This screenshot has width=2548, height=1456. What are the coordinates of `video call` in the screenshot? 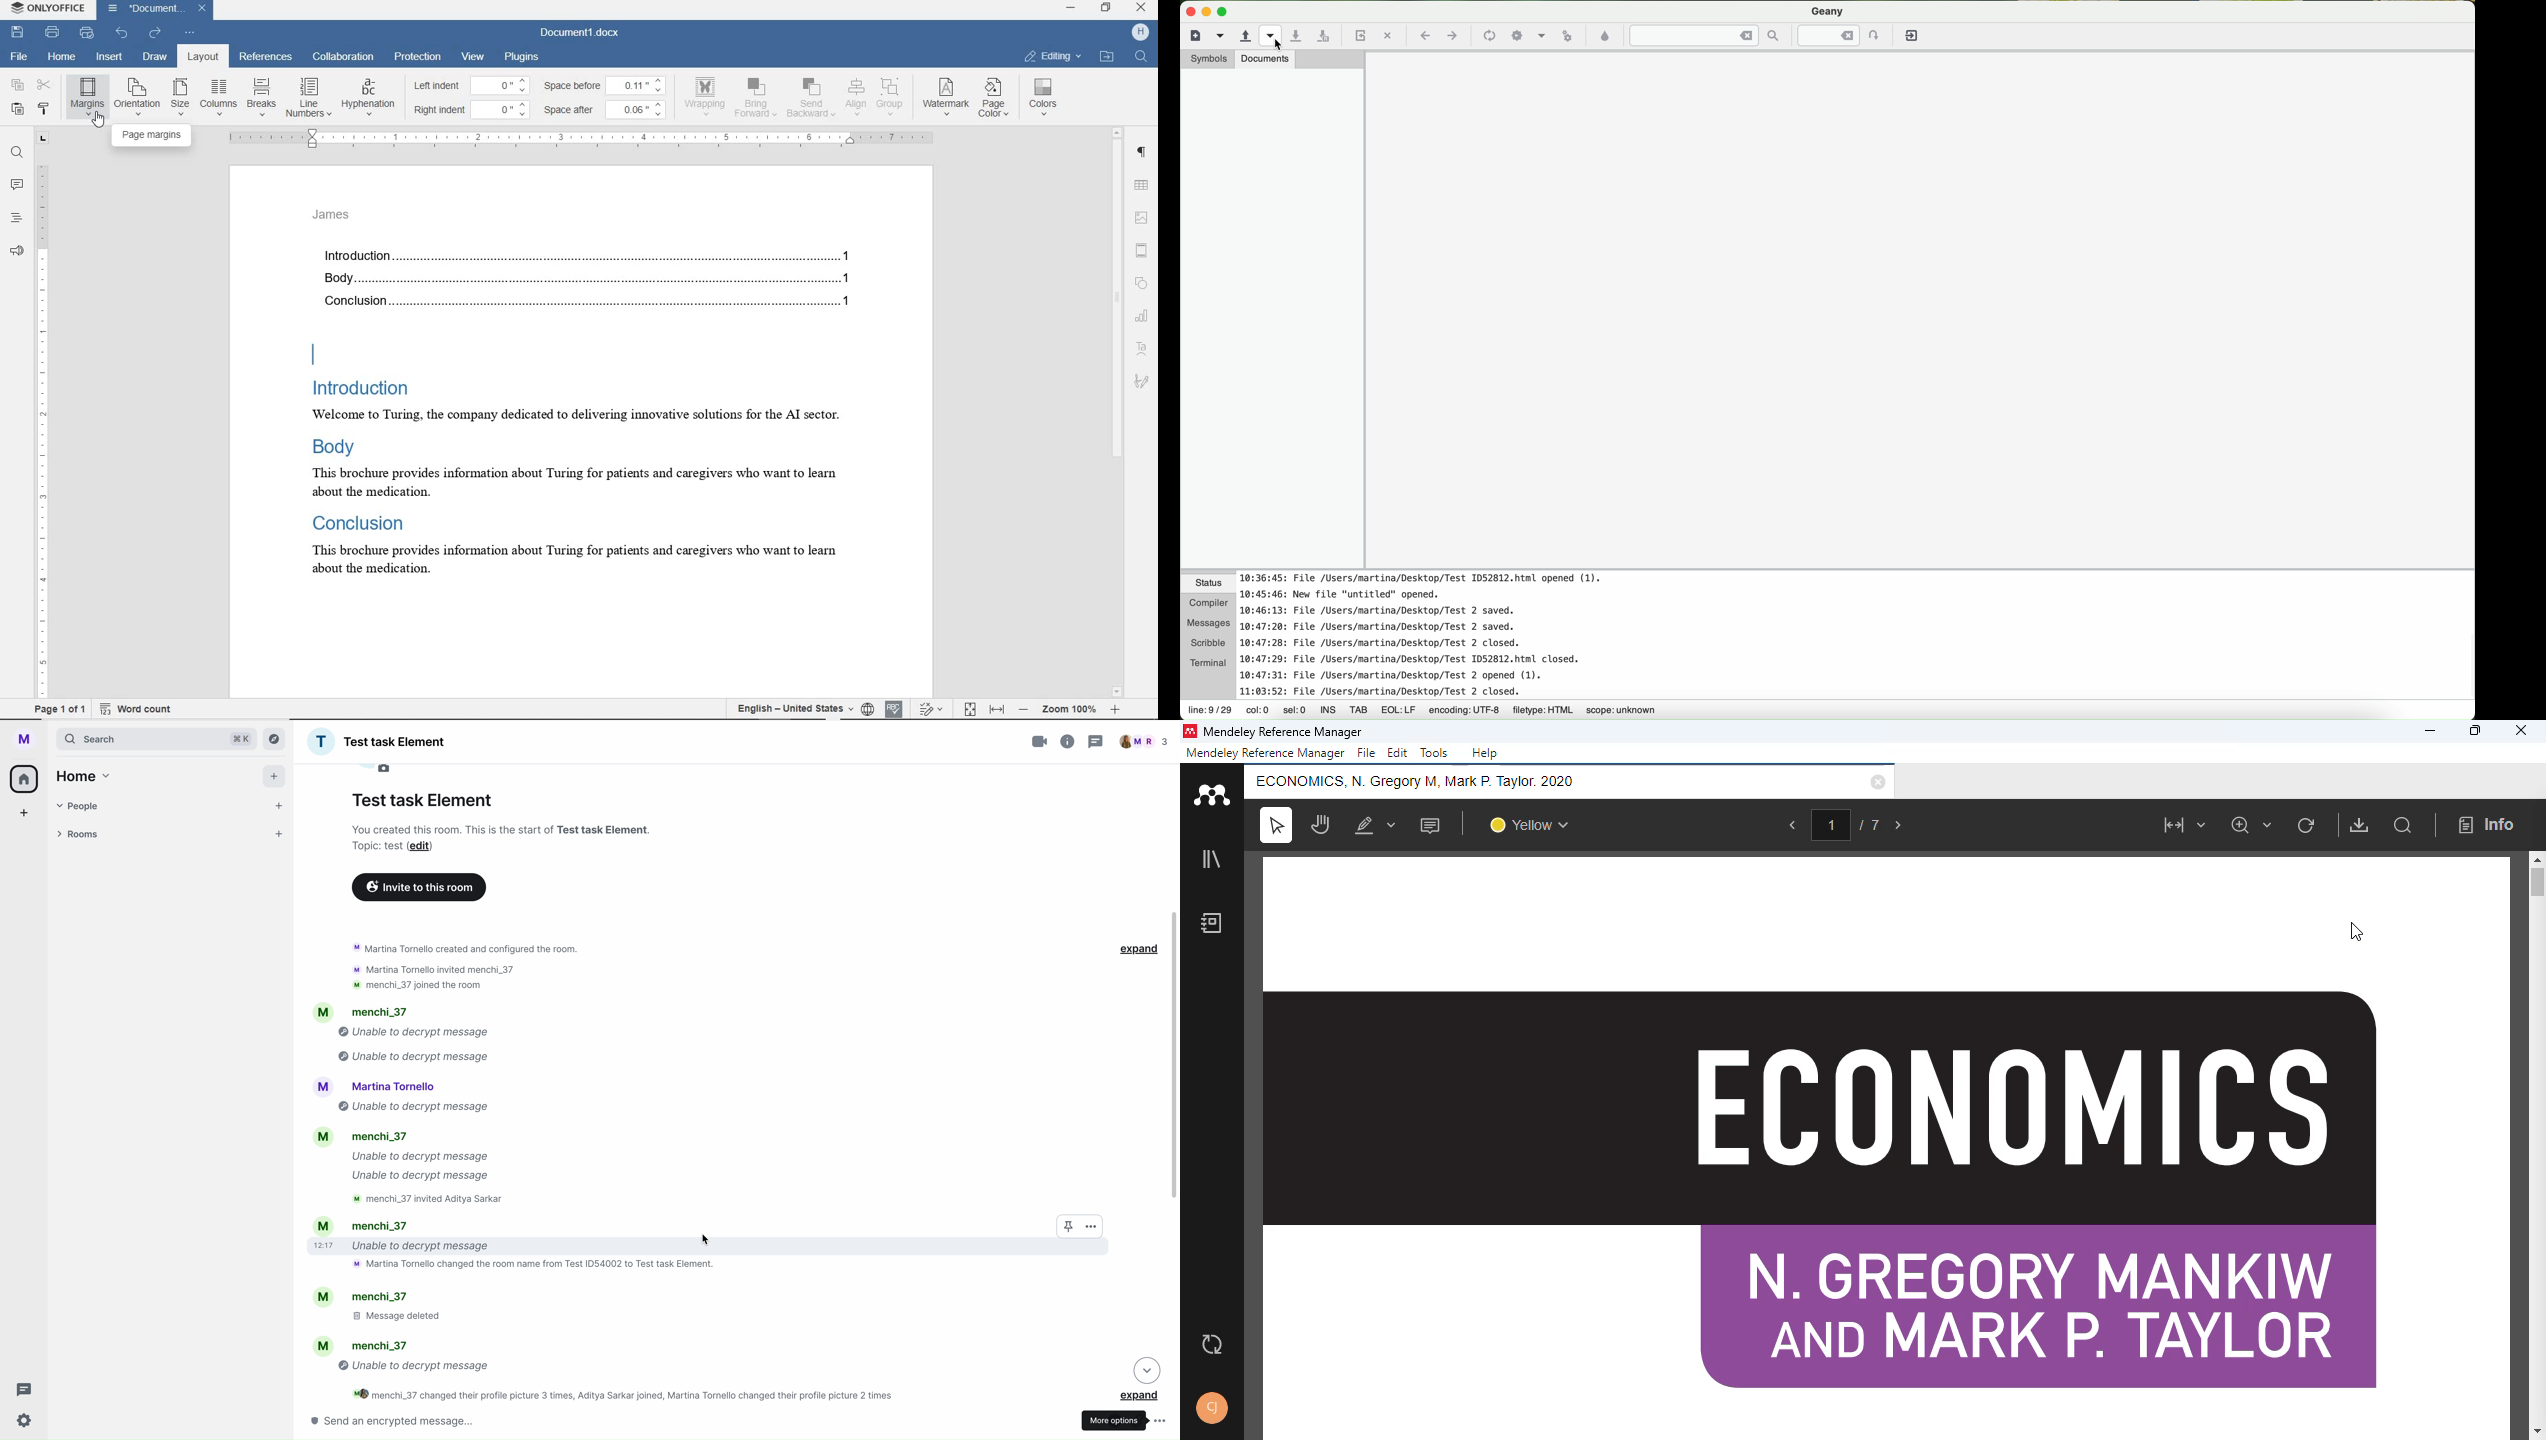 It's located at (1041, 742).